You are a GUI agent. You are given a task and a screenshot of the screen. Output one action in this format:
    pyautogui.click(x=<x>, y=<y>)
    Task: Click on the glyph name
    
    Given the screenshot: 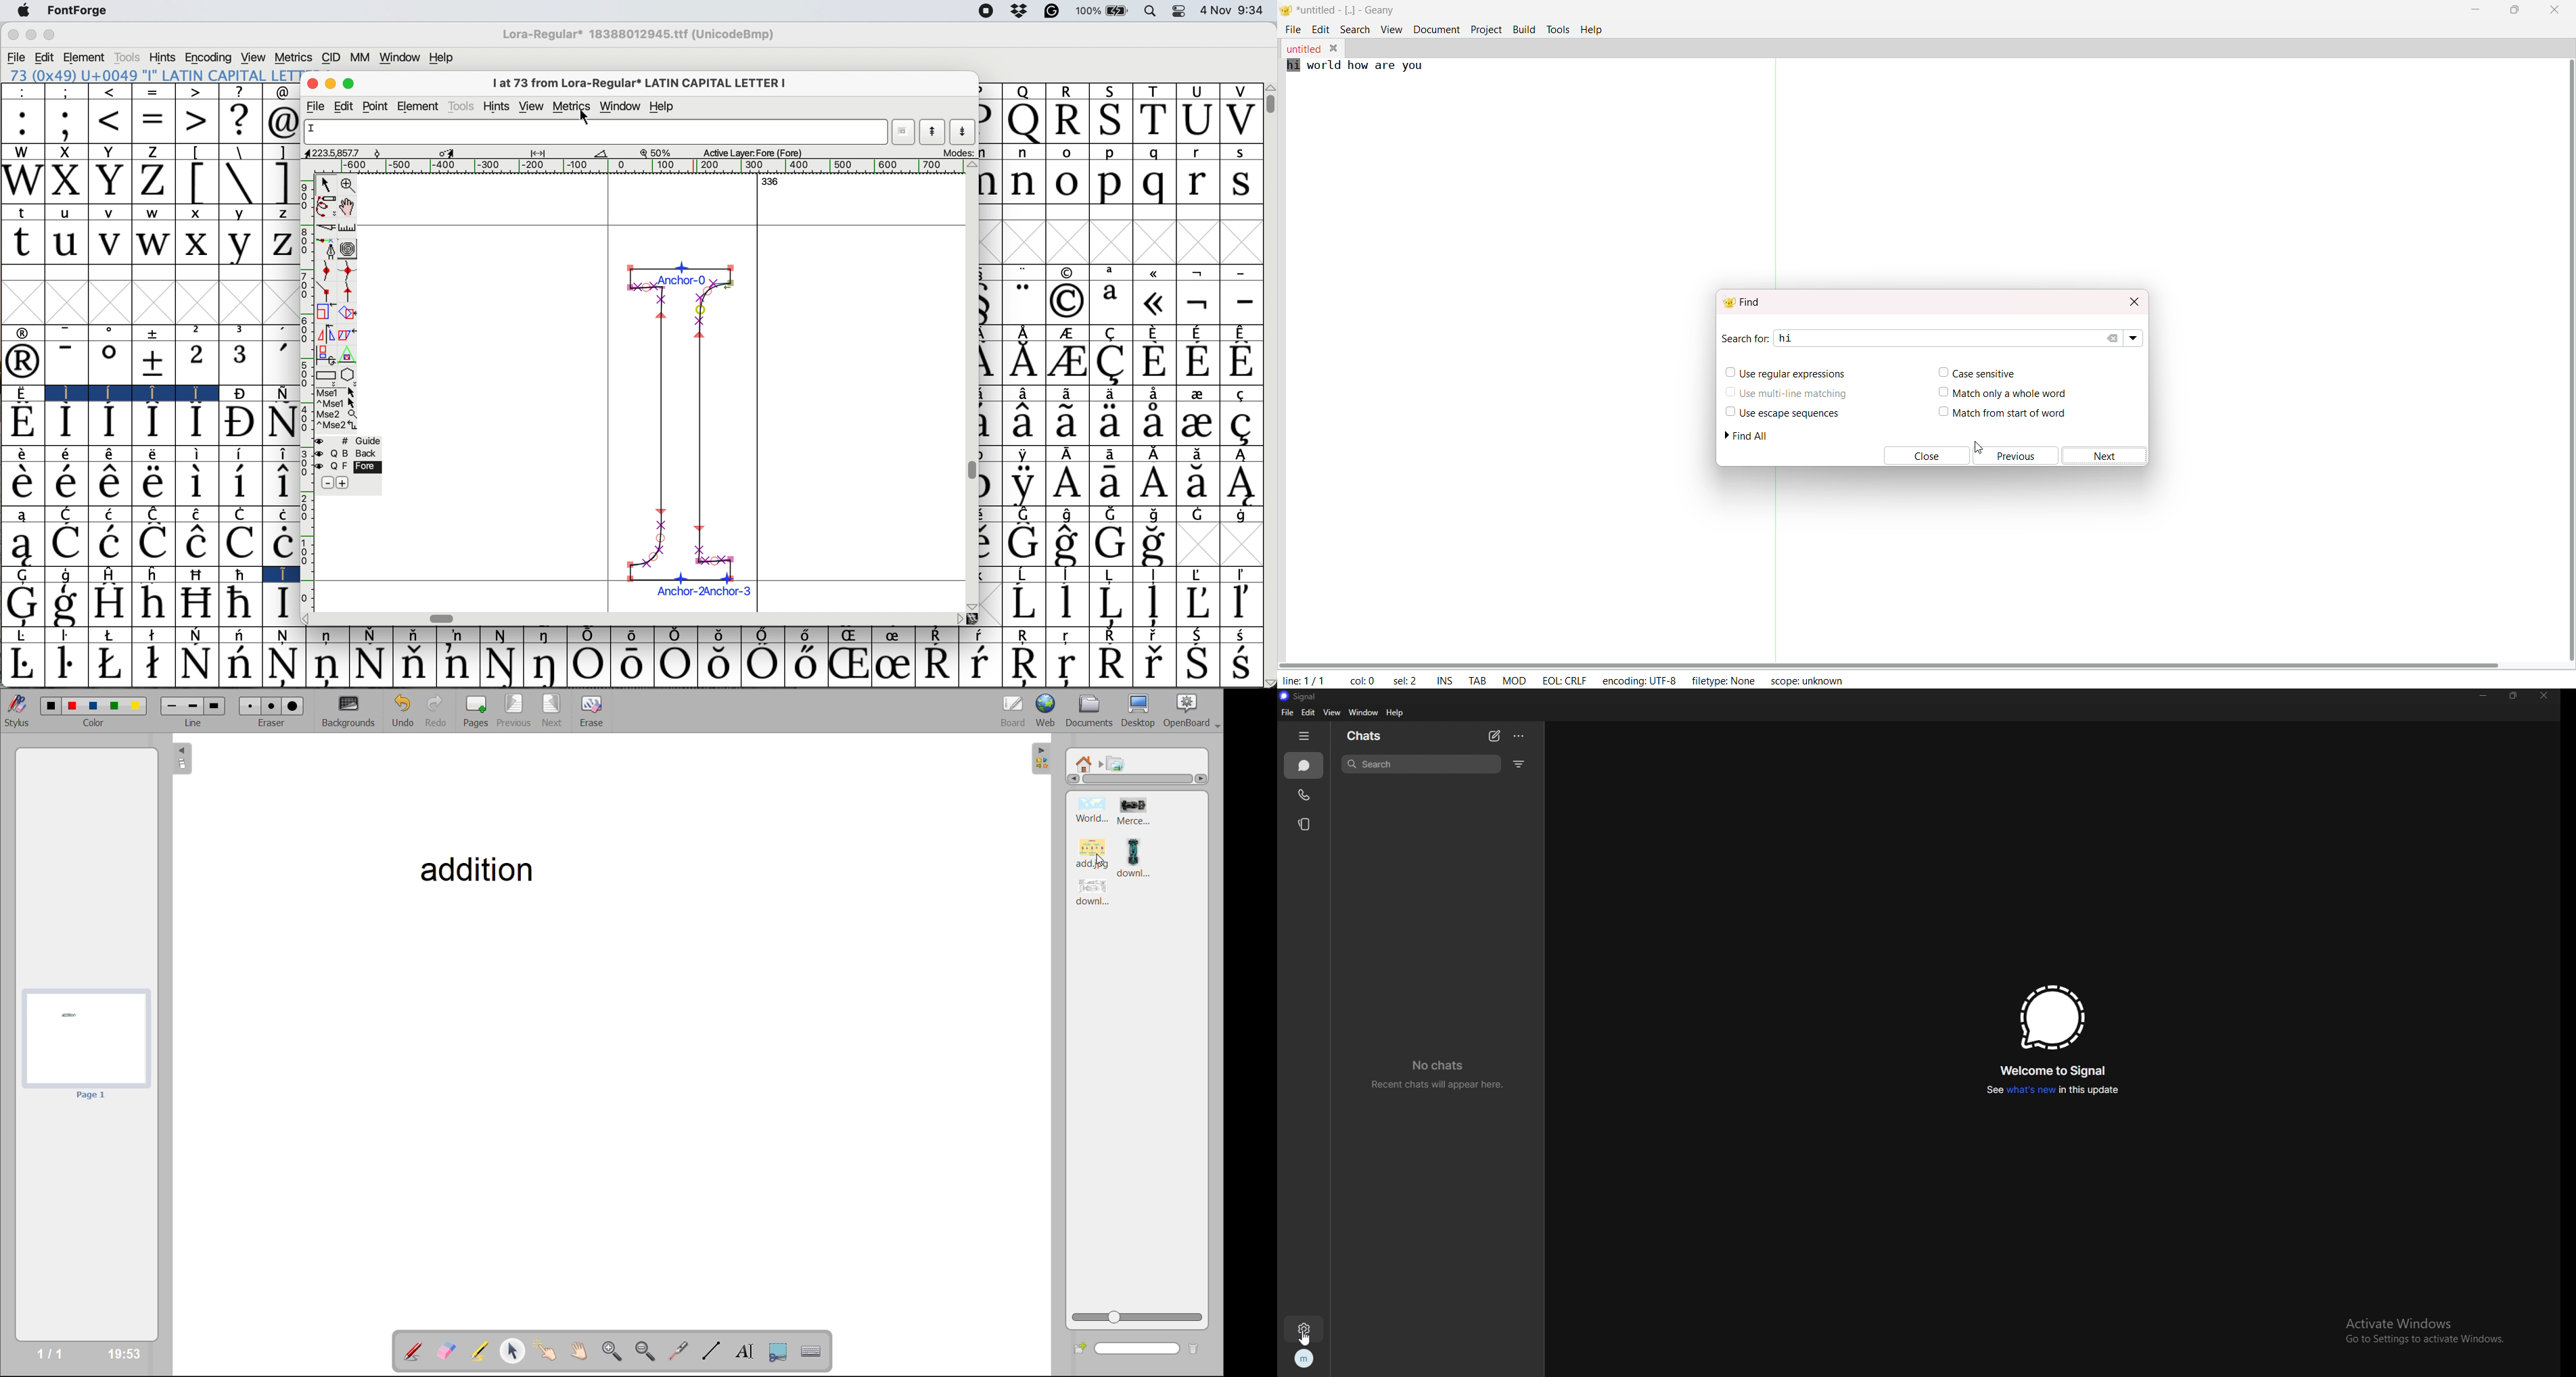 What is the action you would take?
    pyautogui.click(x=595, y=131)
    